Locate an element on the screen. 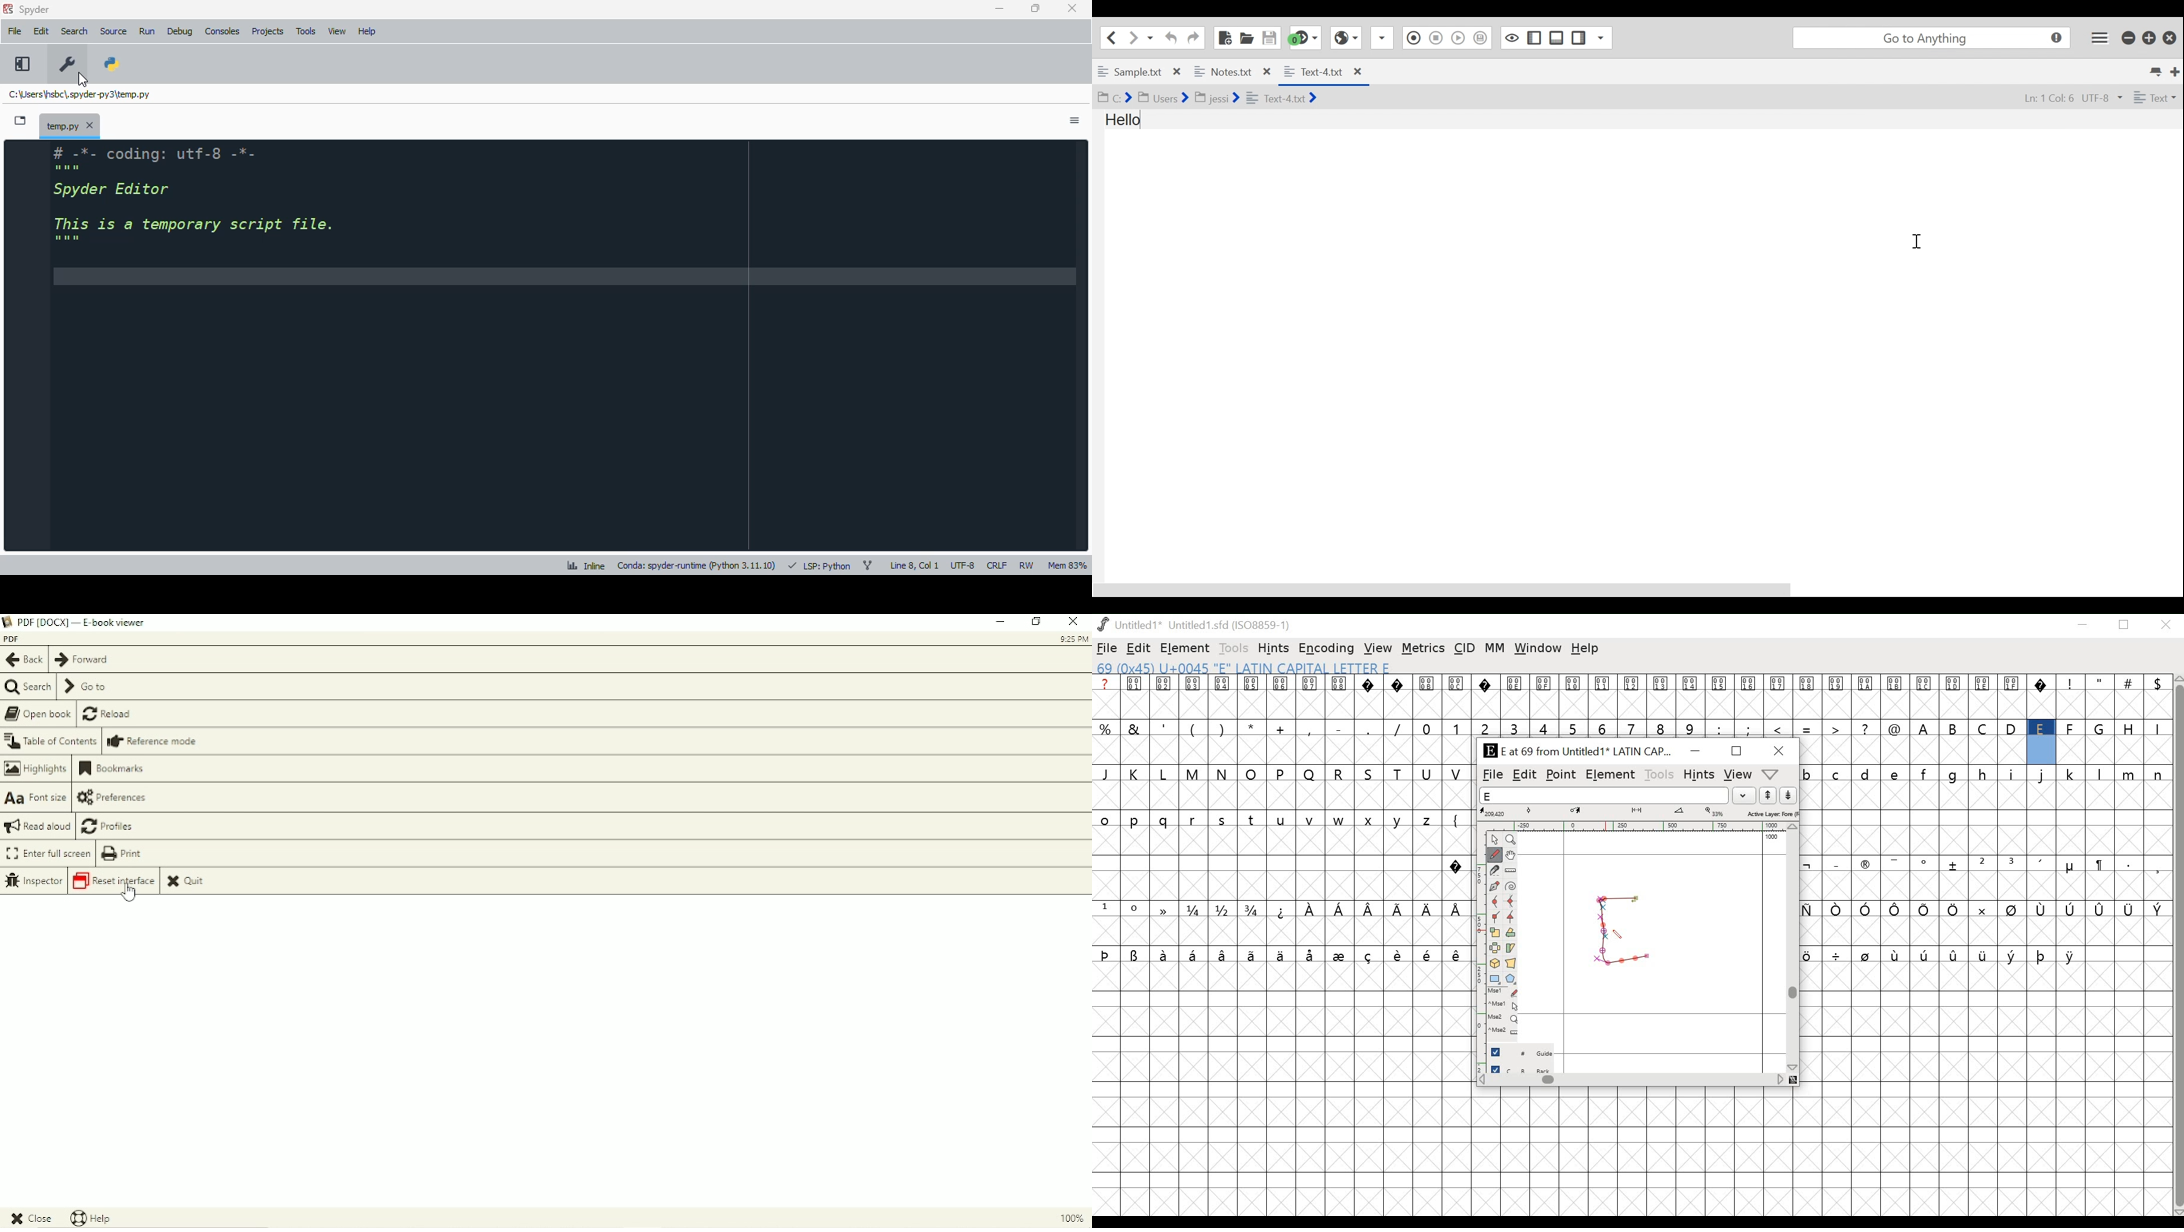  help is located at coordinates (366, 32).